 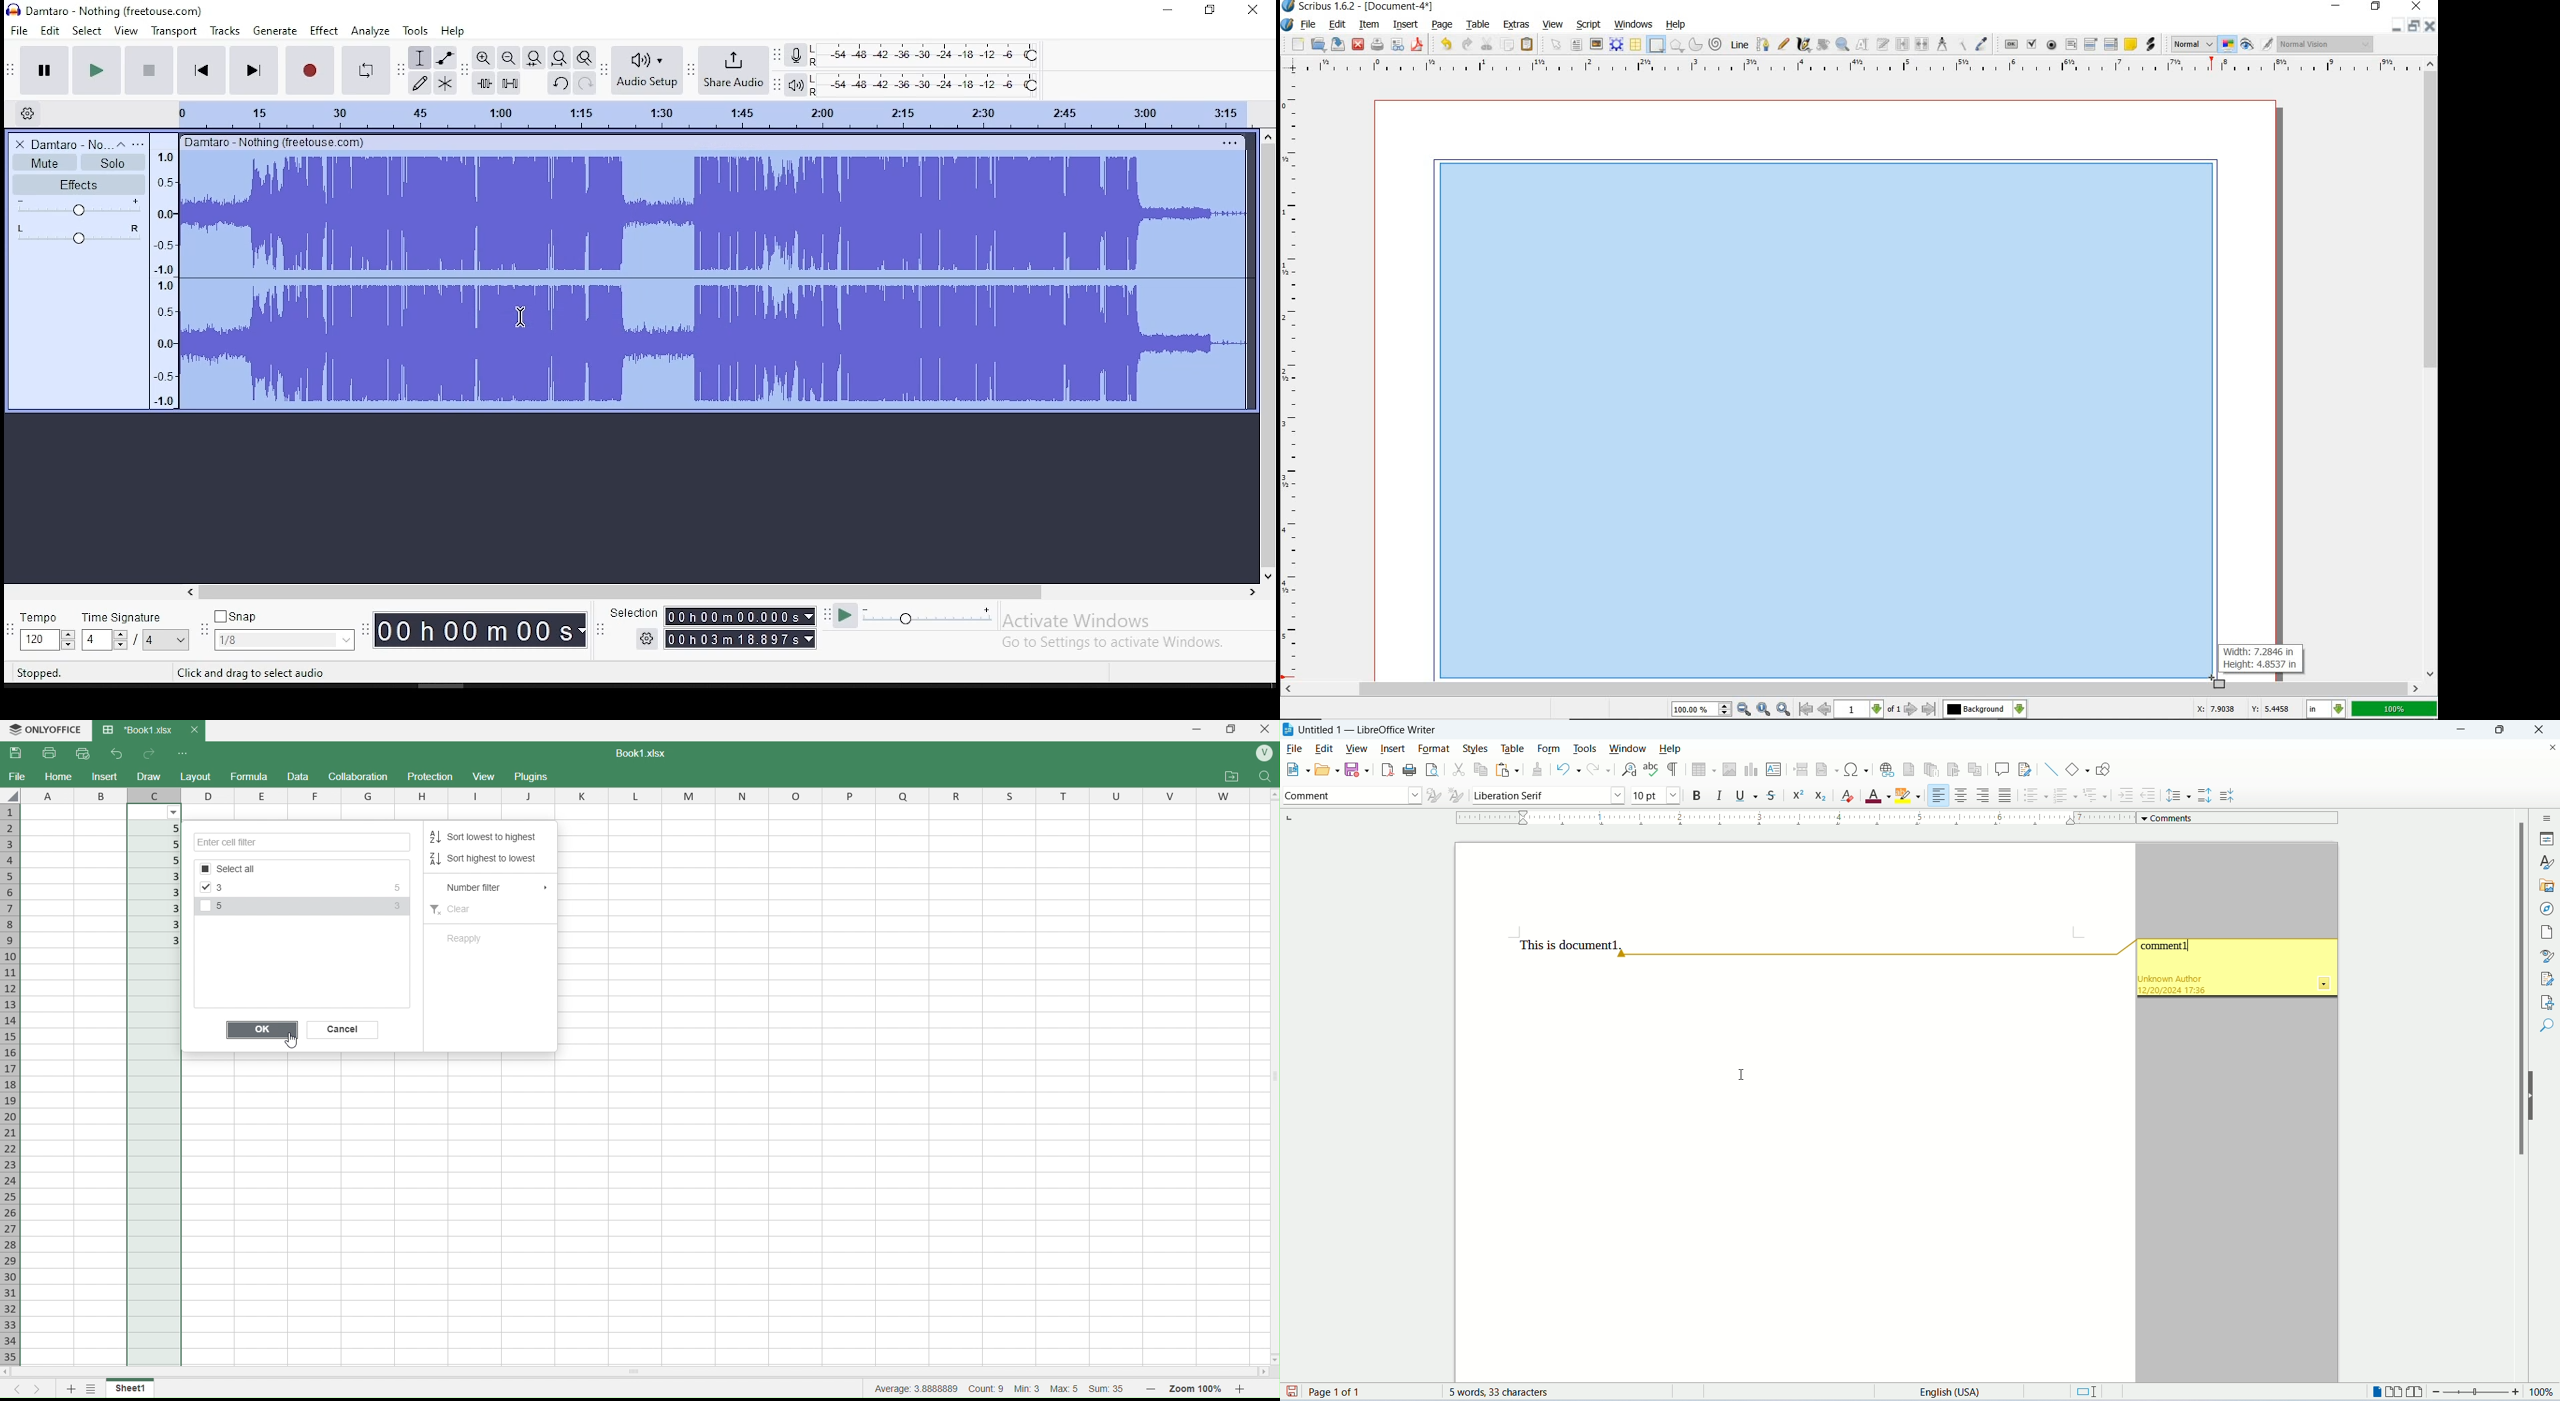 What do you see at coordinates (2179, 794) in the screenshot?
I see `set line spacing` at bounding box center [2179, 794].